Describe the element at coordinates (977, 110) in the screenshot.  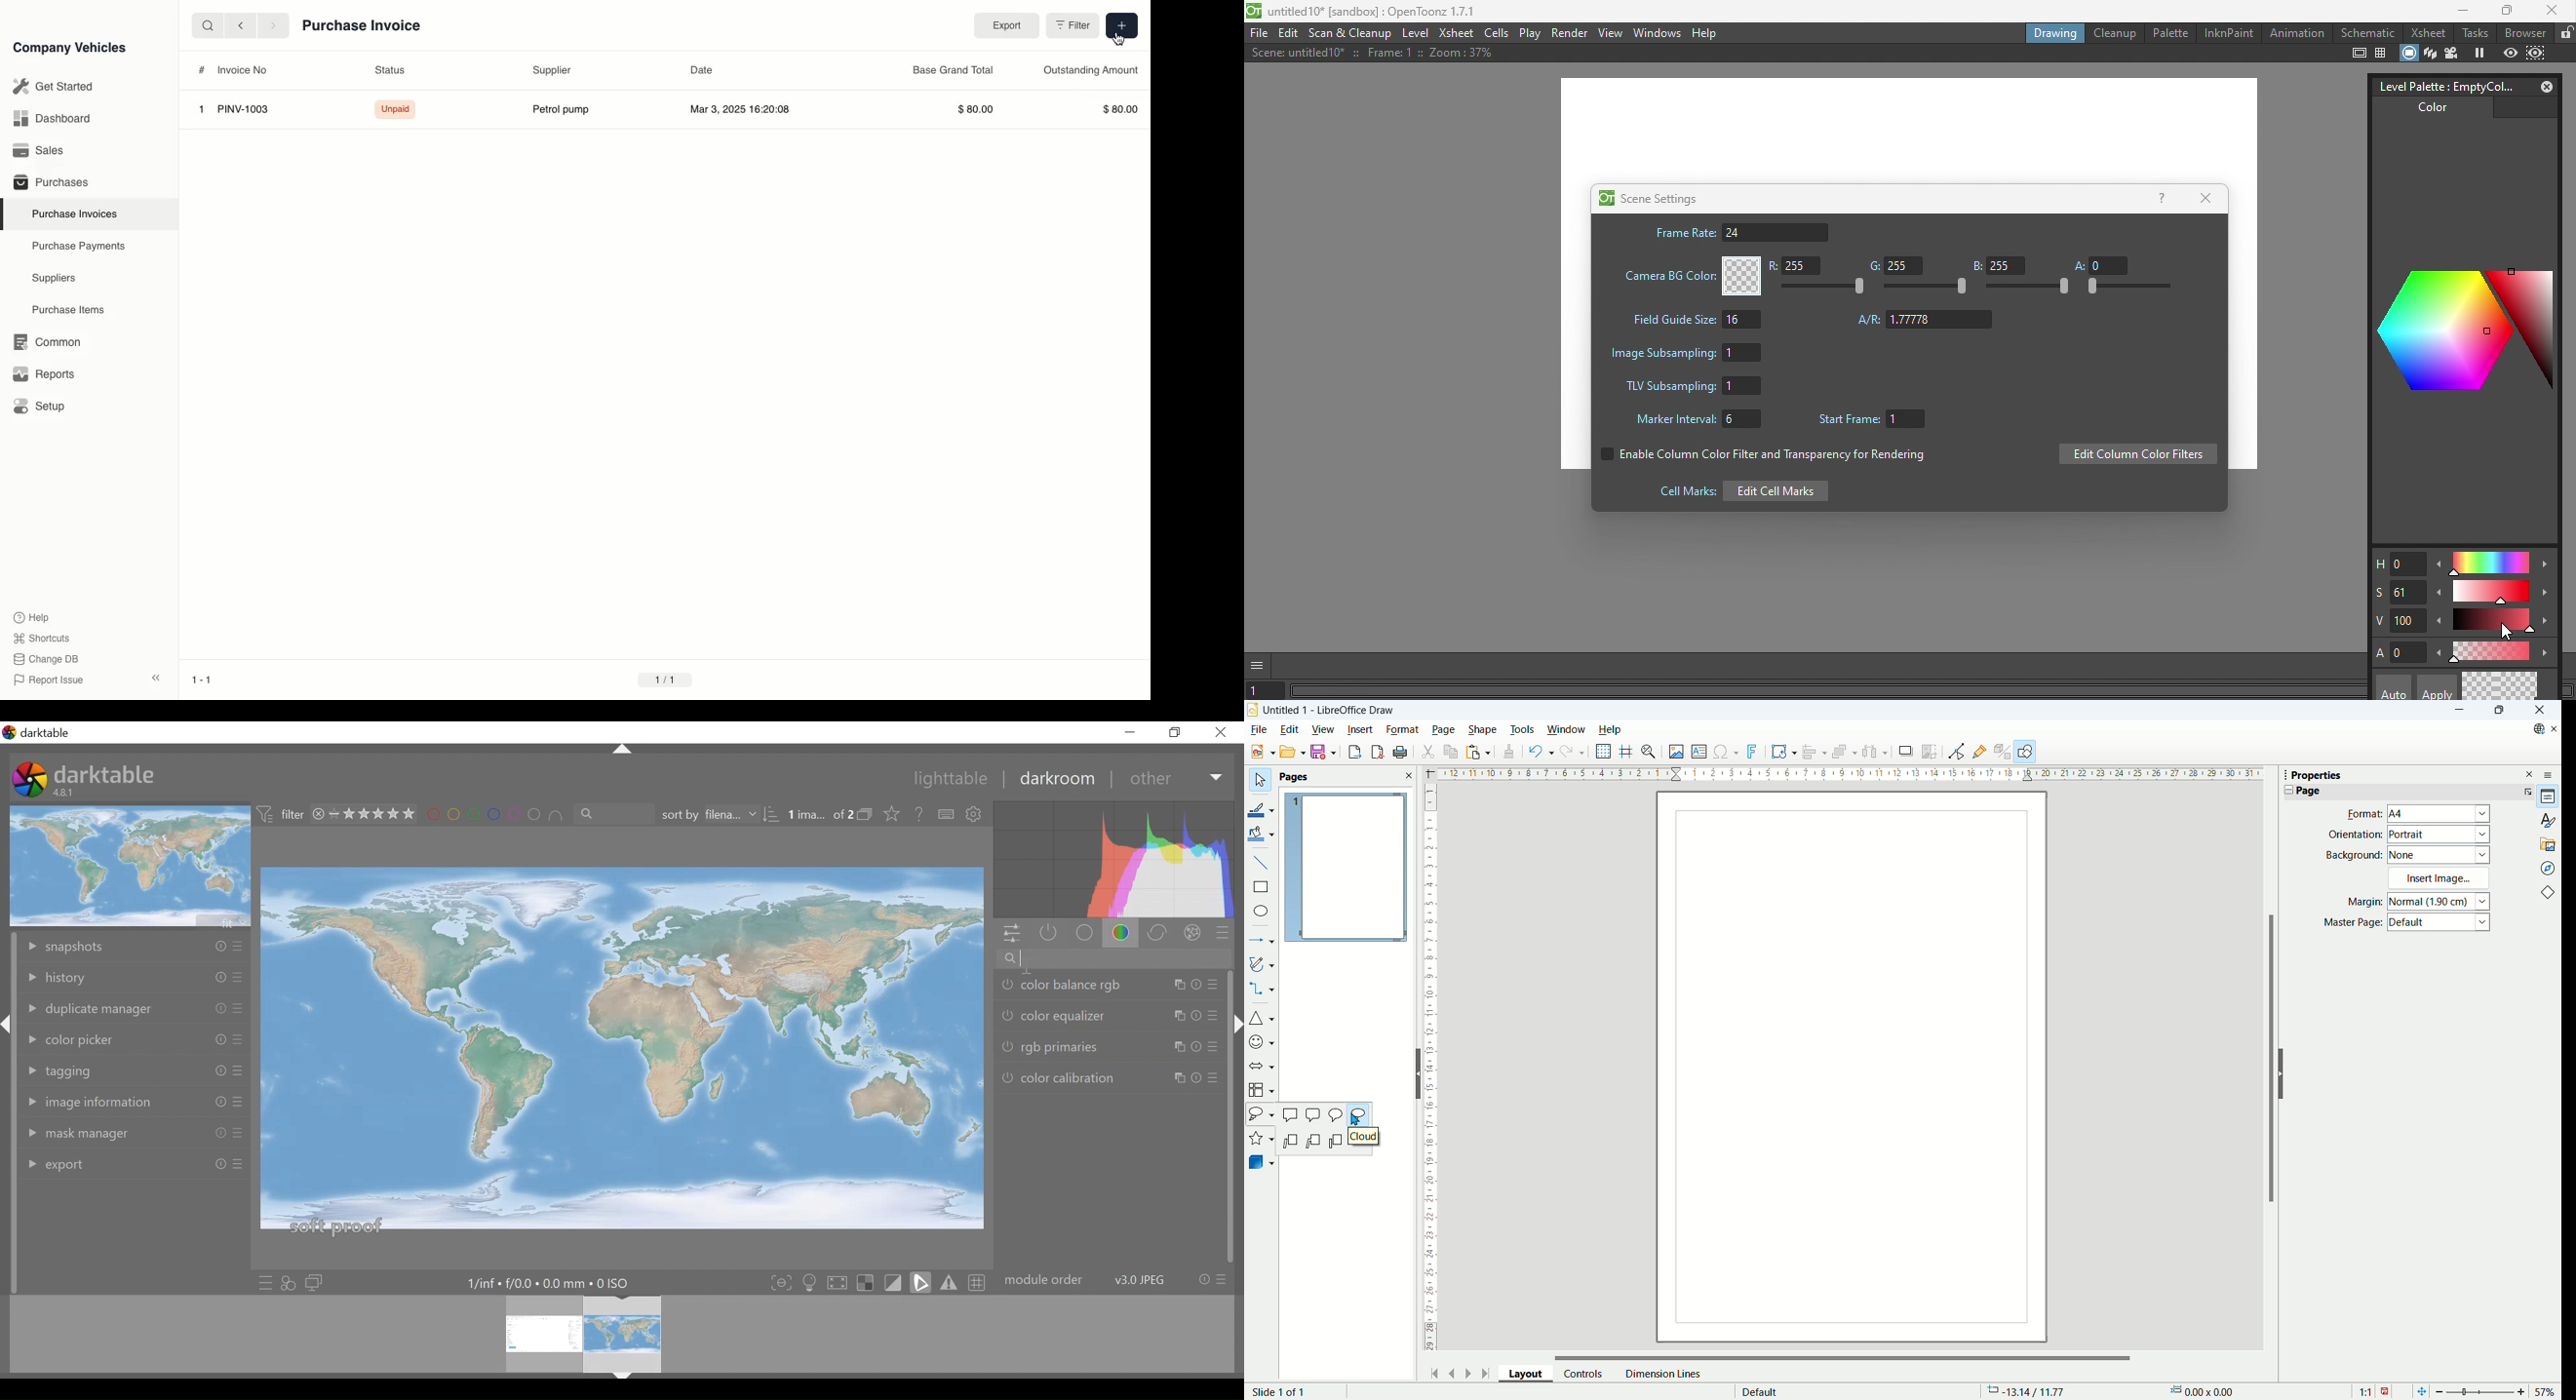
I see `$ 80.00` at that location.